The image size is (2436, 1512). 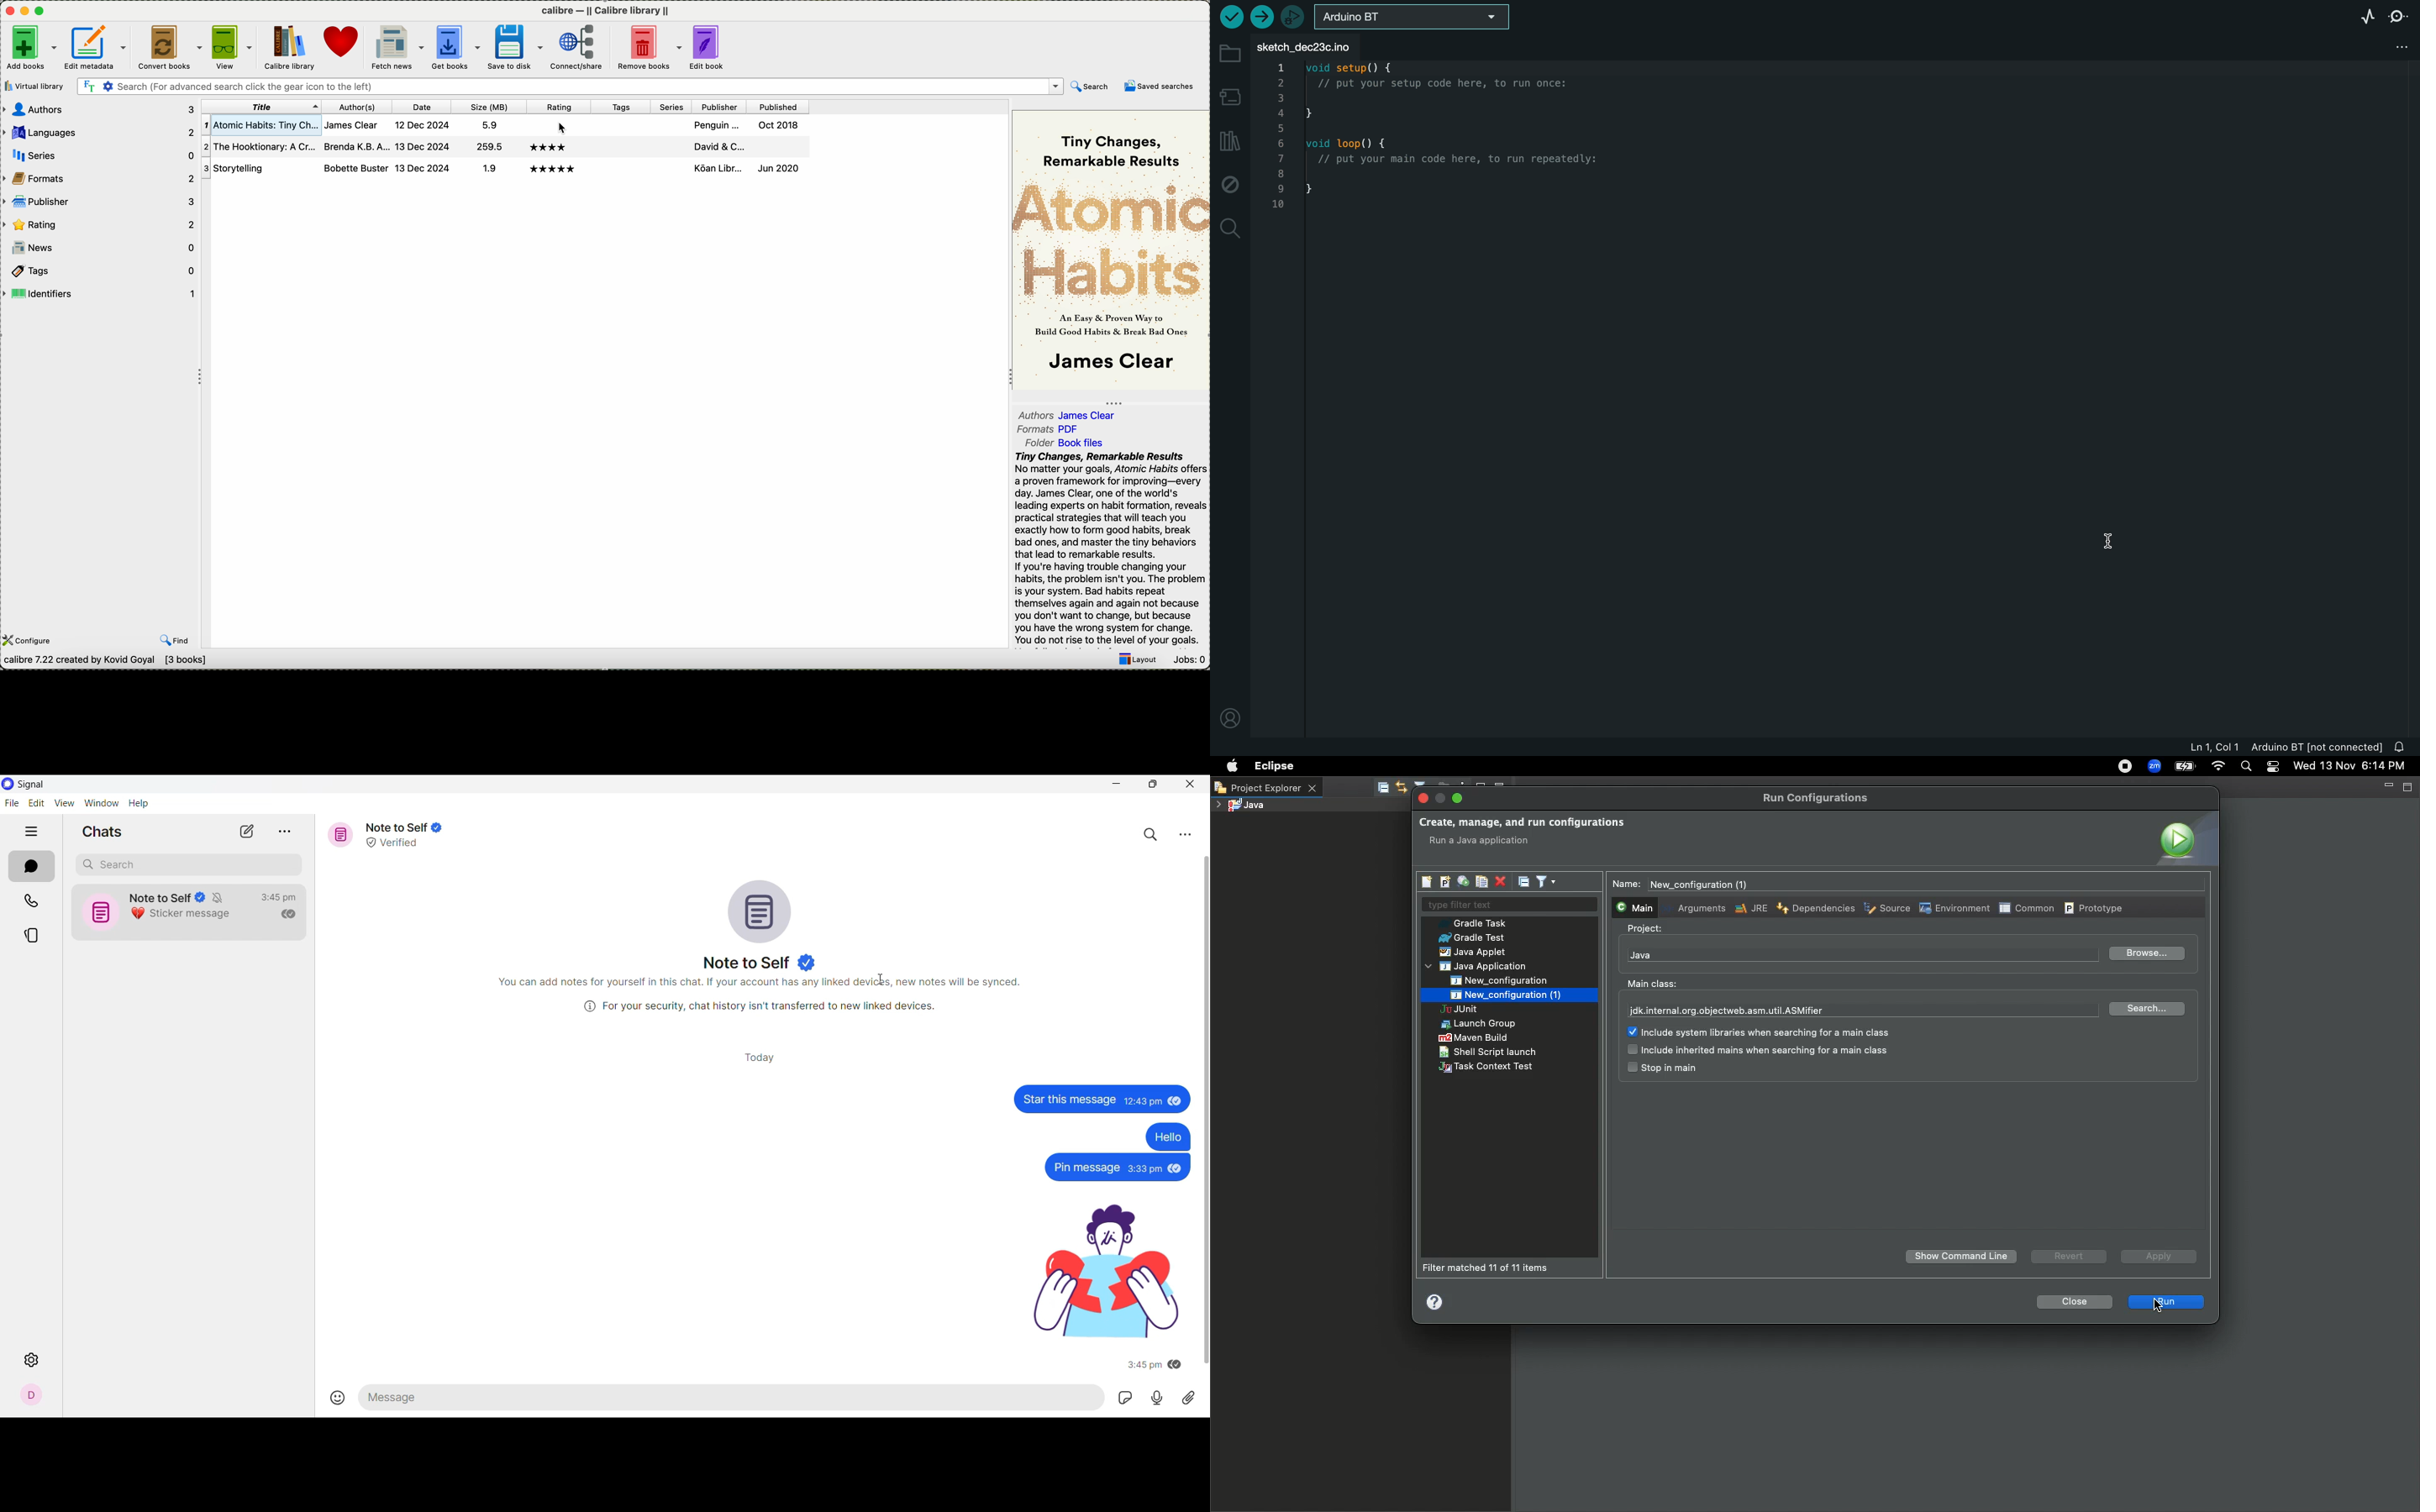 I want to click on published, so click(x=776, y=107).